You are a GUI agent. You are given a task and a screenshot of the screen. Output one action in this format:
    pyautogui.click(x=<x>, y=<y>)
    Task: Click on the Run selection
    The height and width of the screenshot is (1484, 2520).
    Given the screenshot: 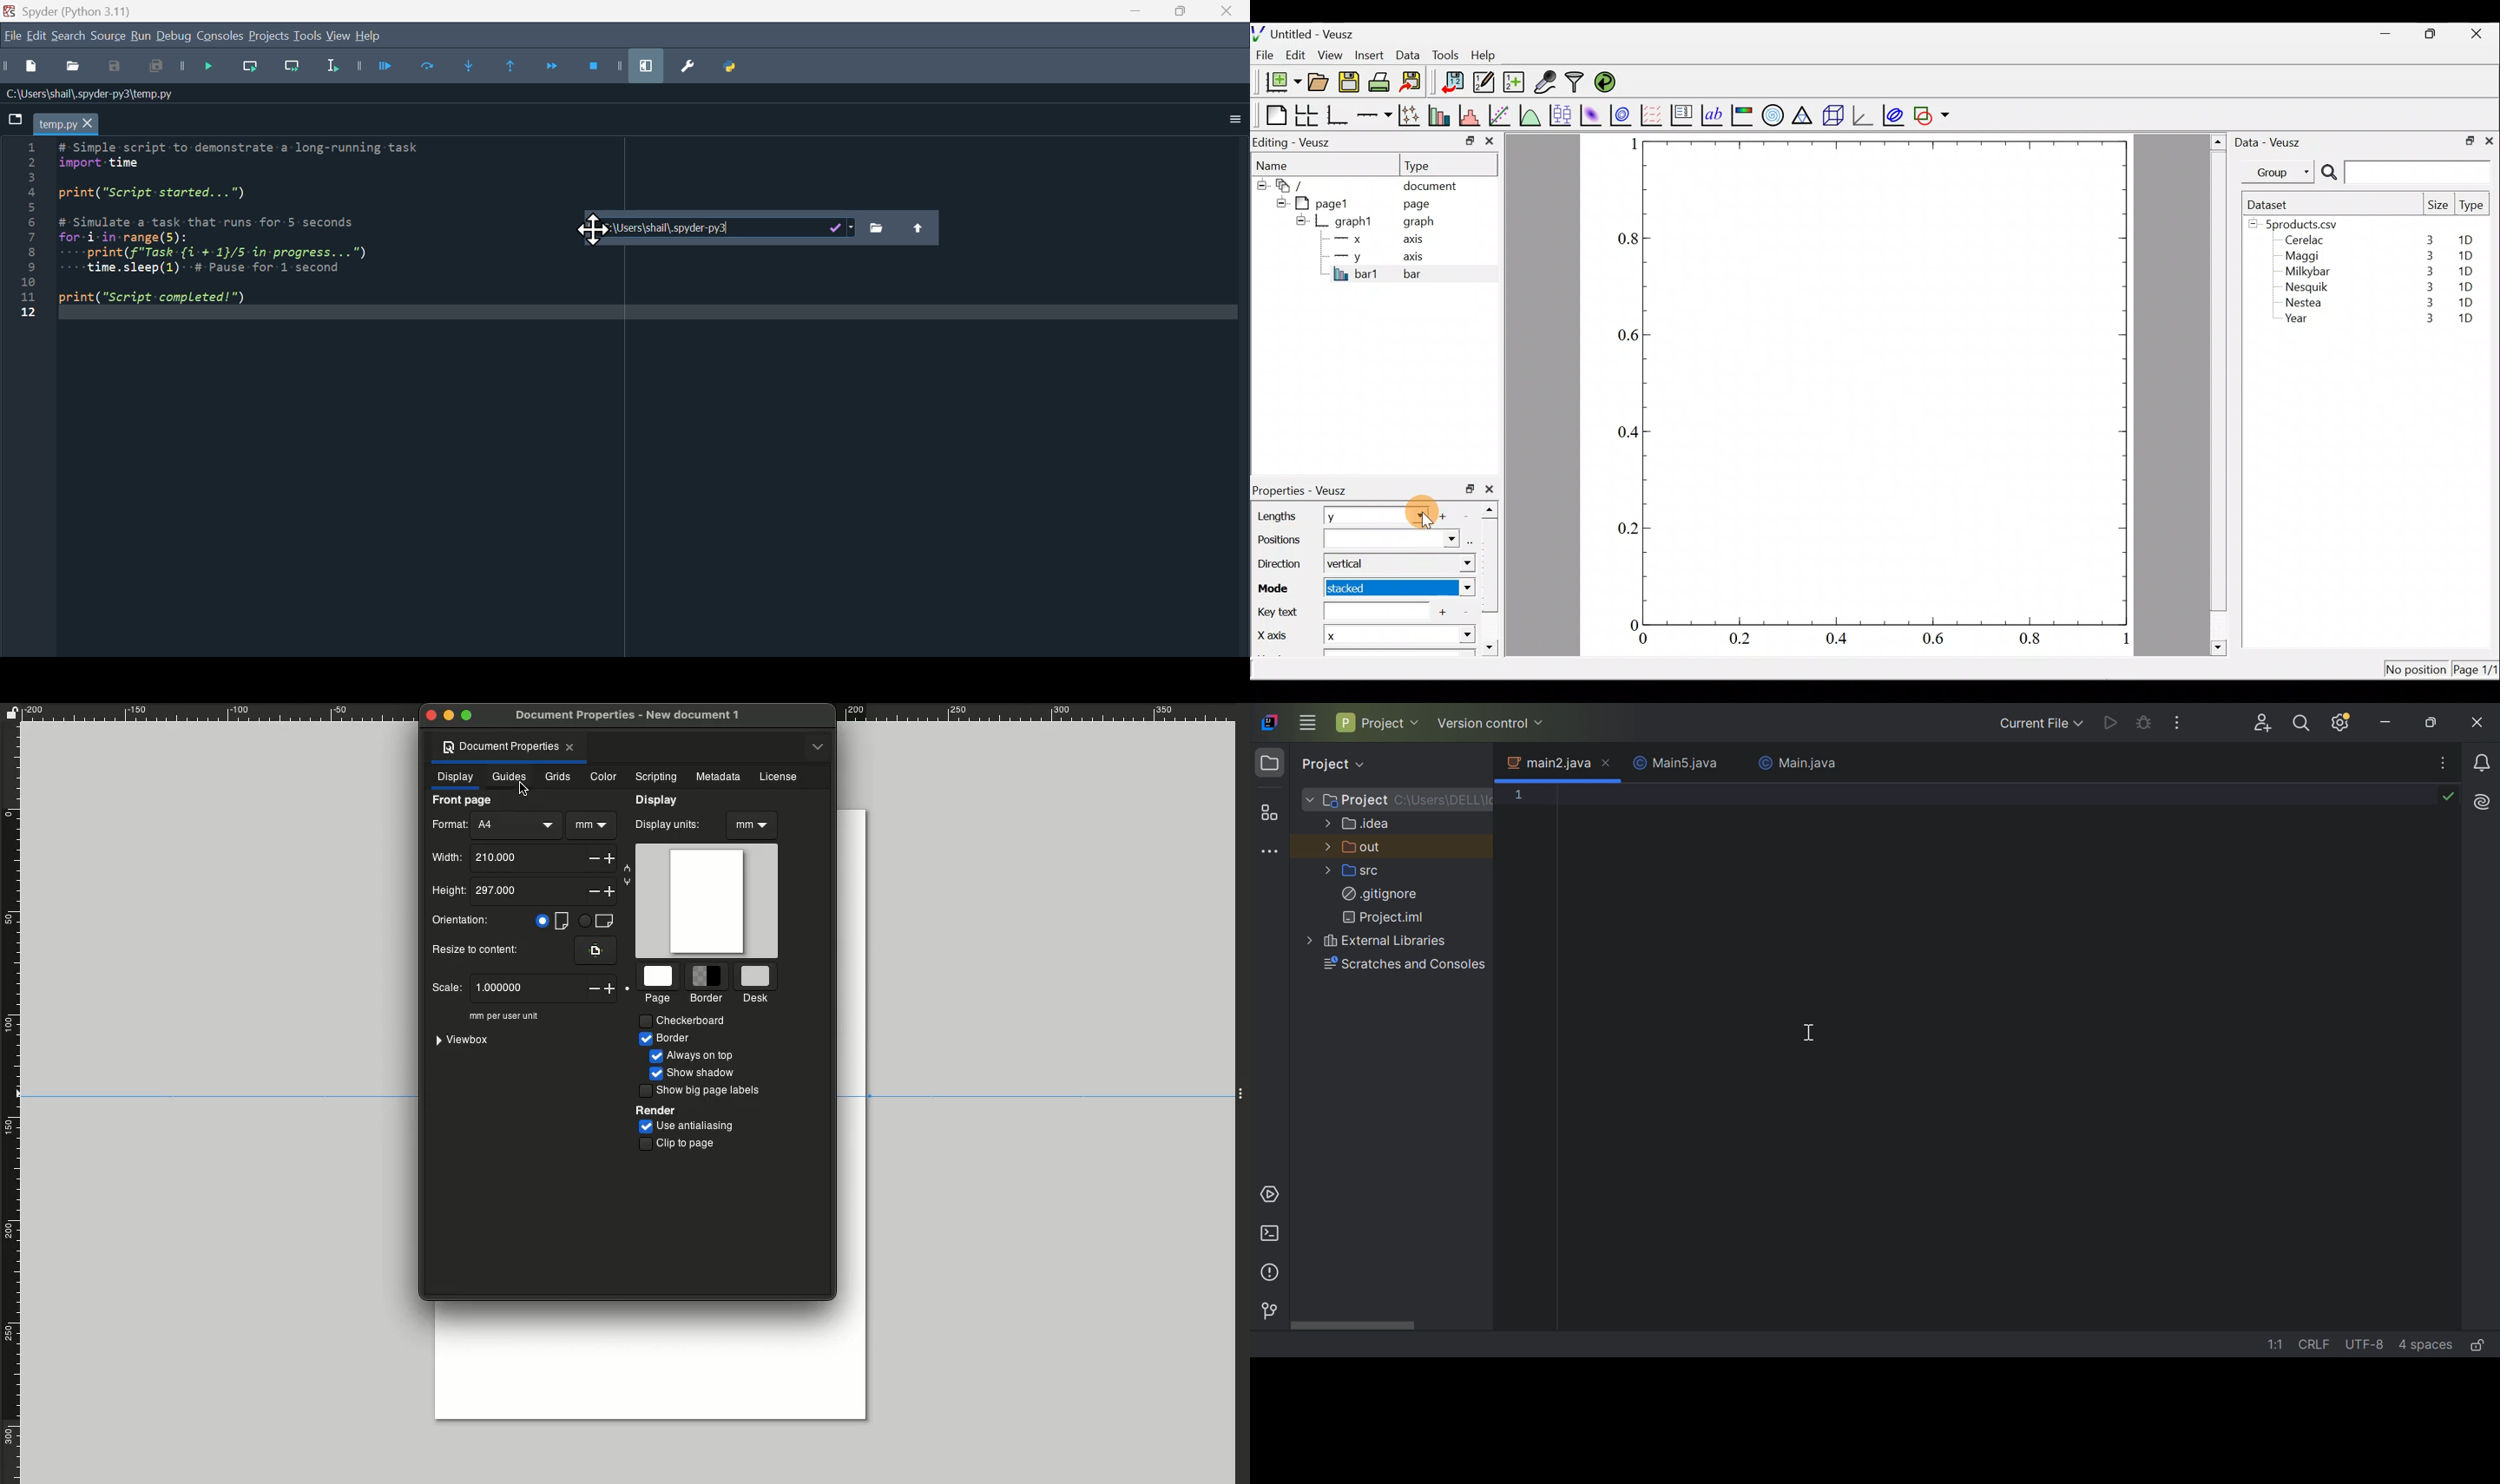 What is the action you would take?
    pyautogui.click(x=333, y=71)
    